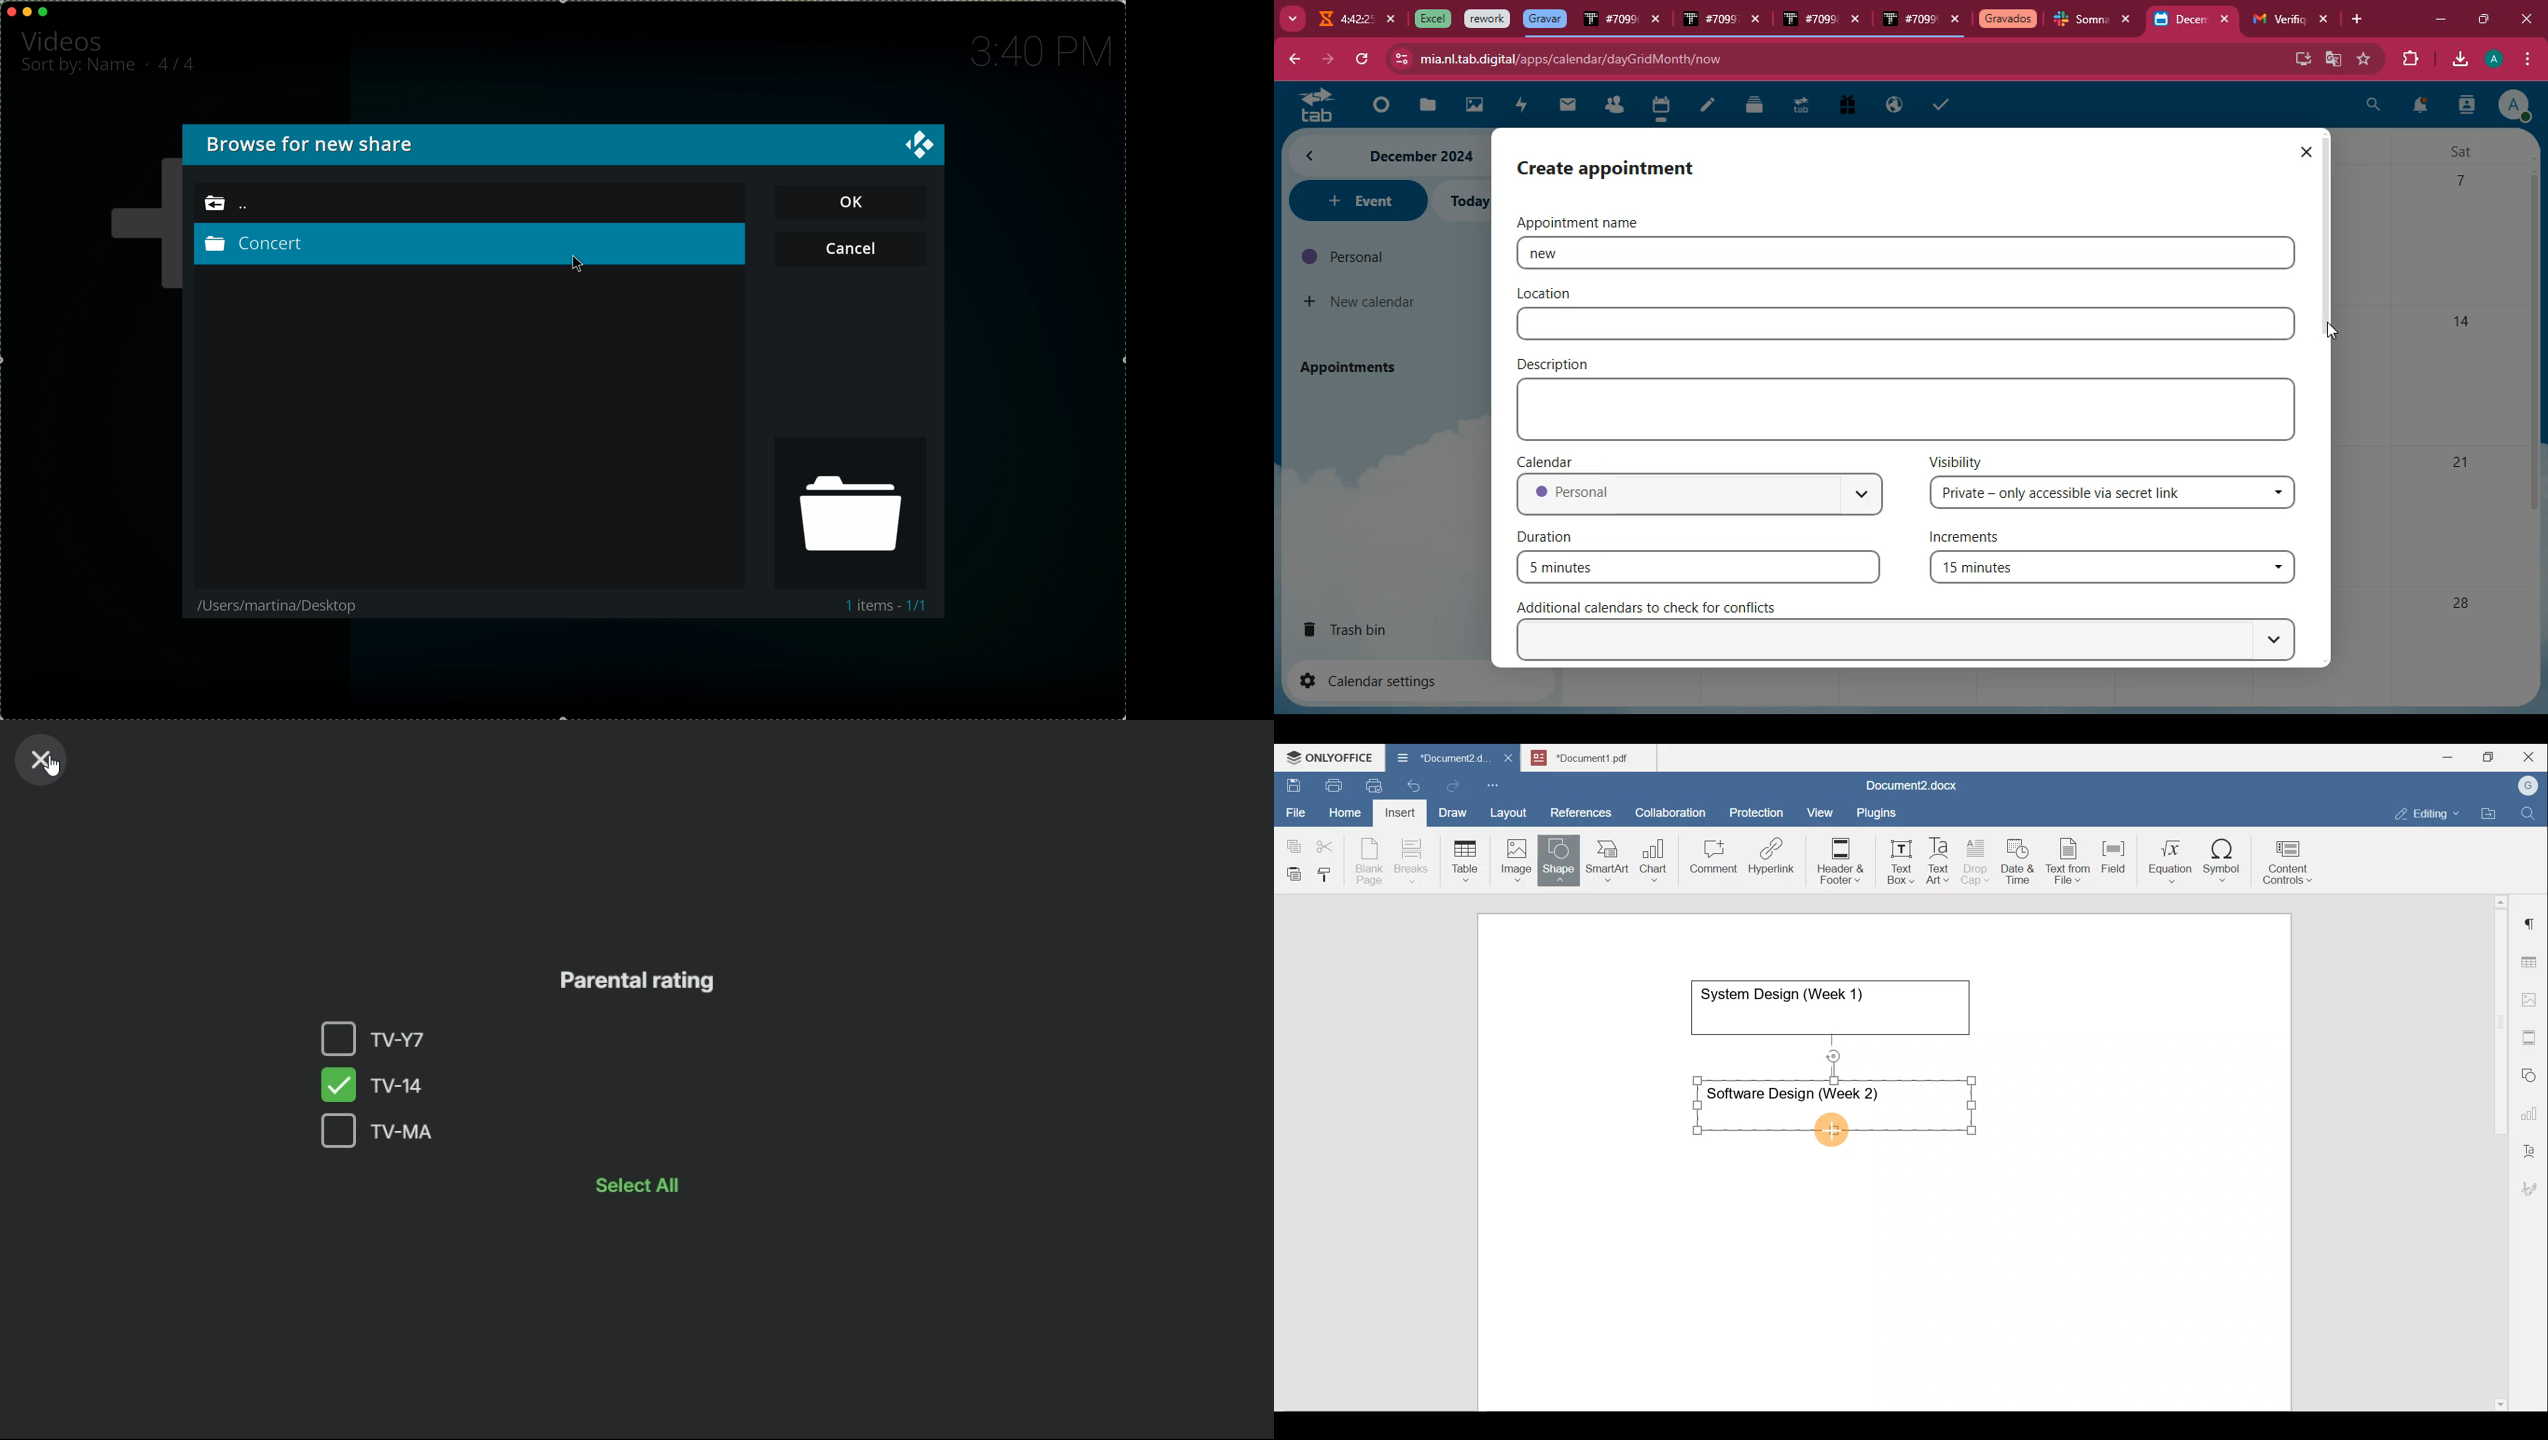 This screenshot has height=1456, width=2548. I want to click on tab, so click(1610, 22).